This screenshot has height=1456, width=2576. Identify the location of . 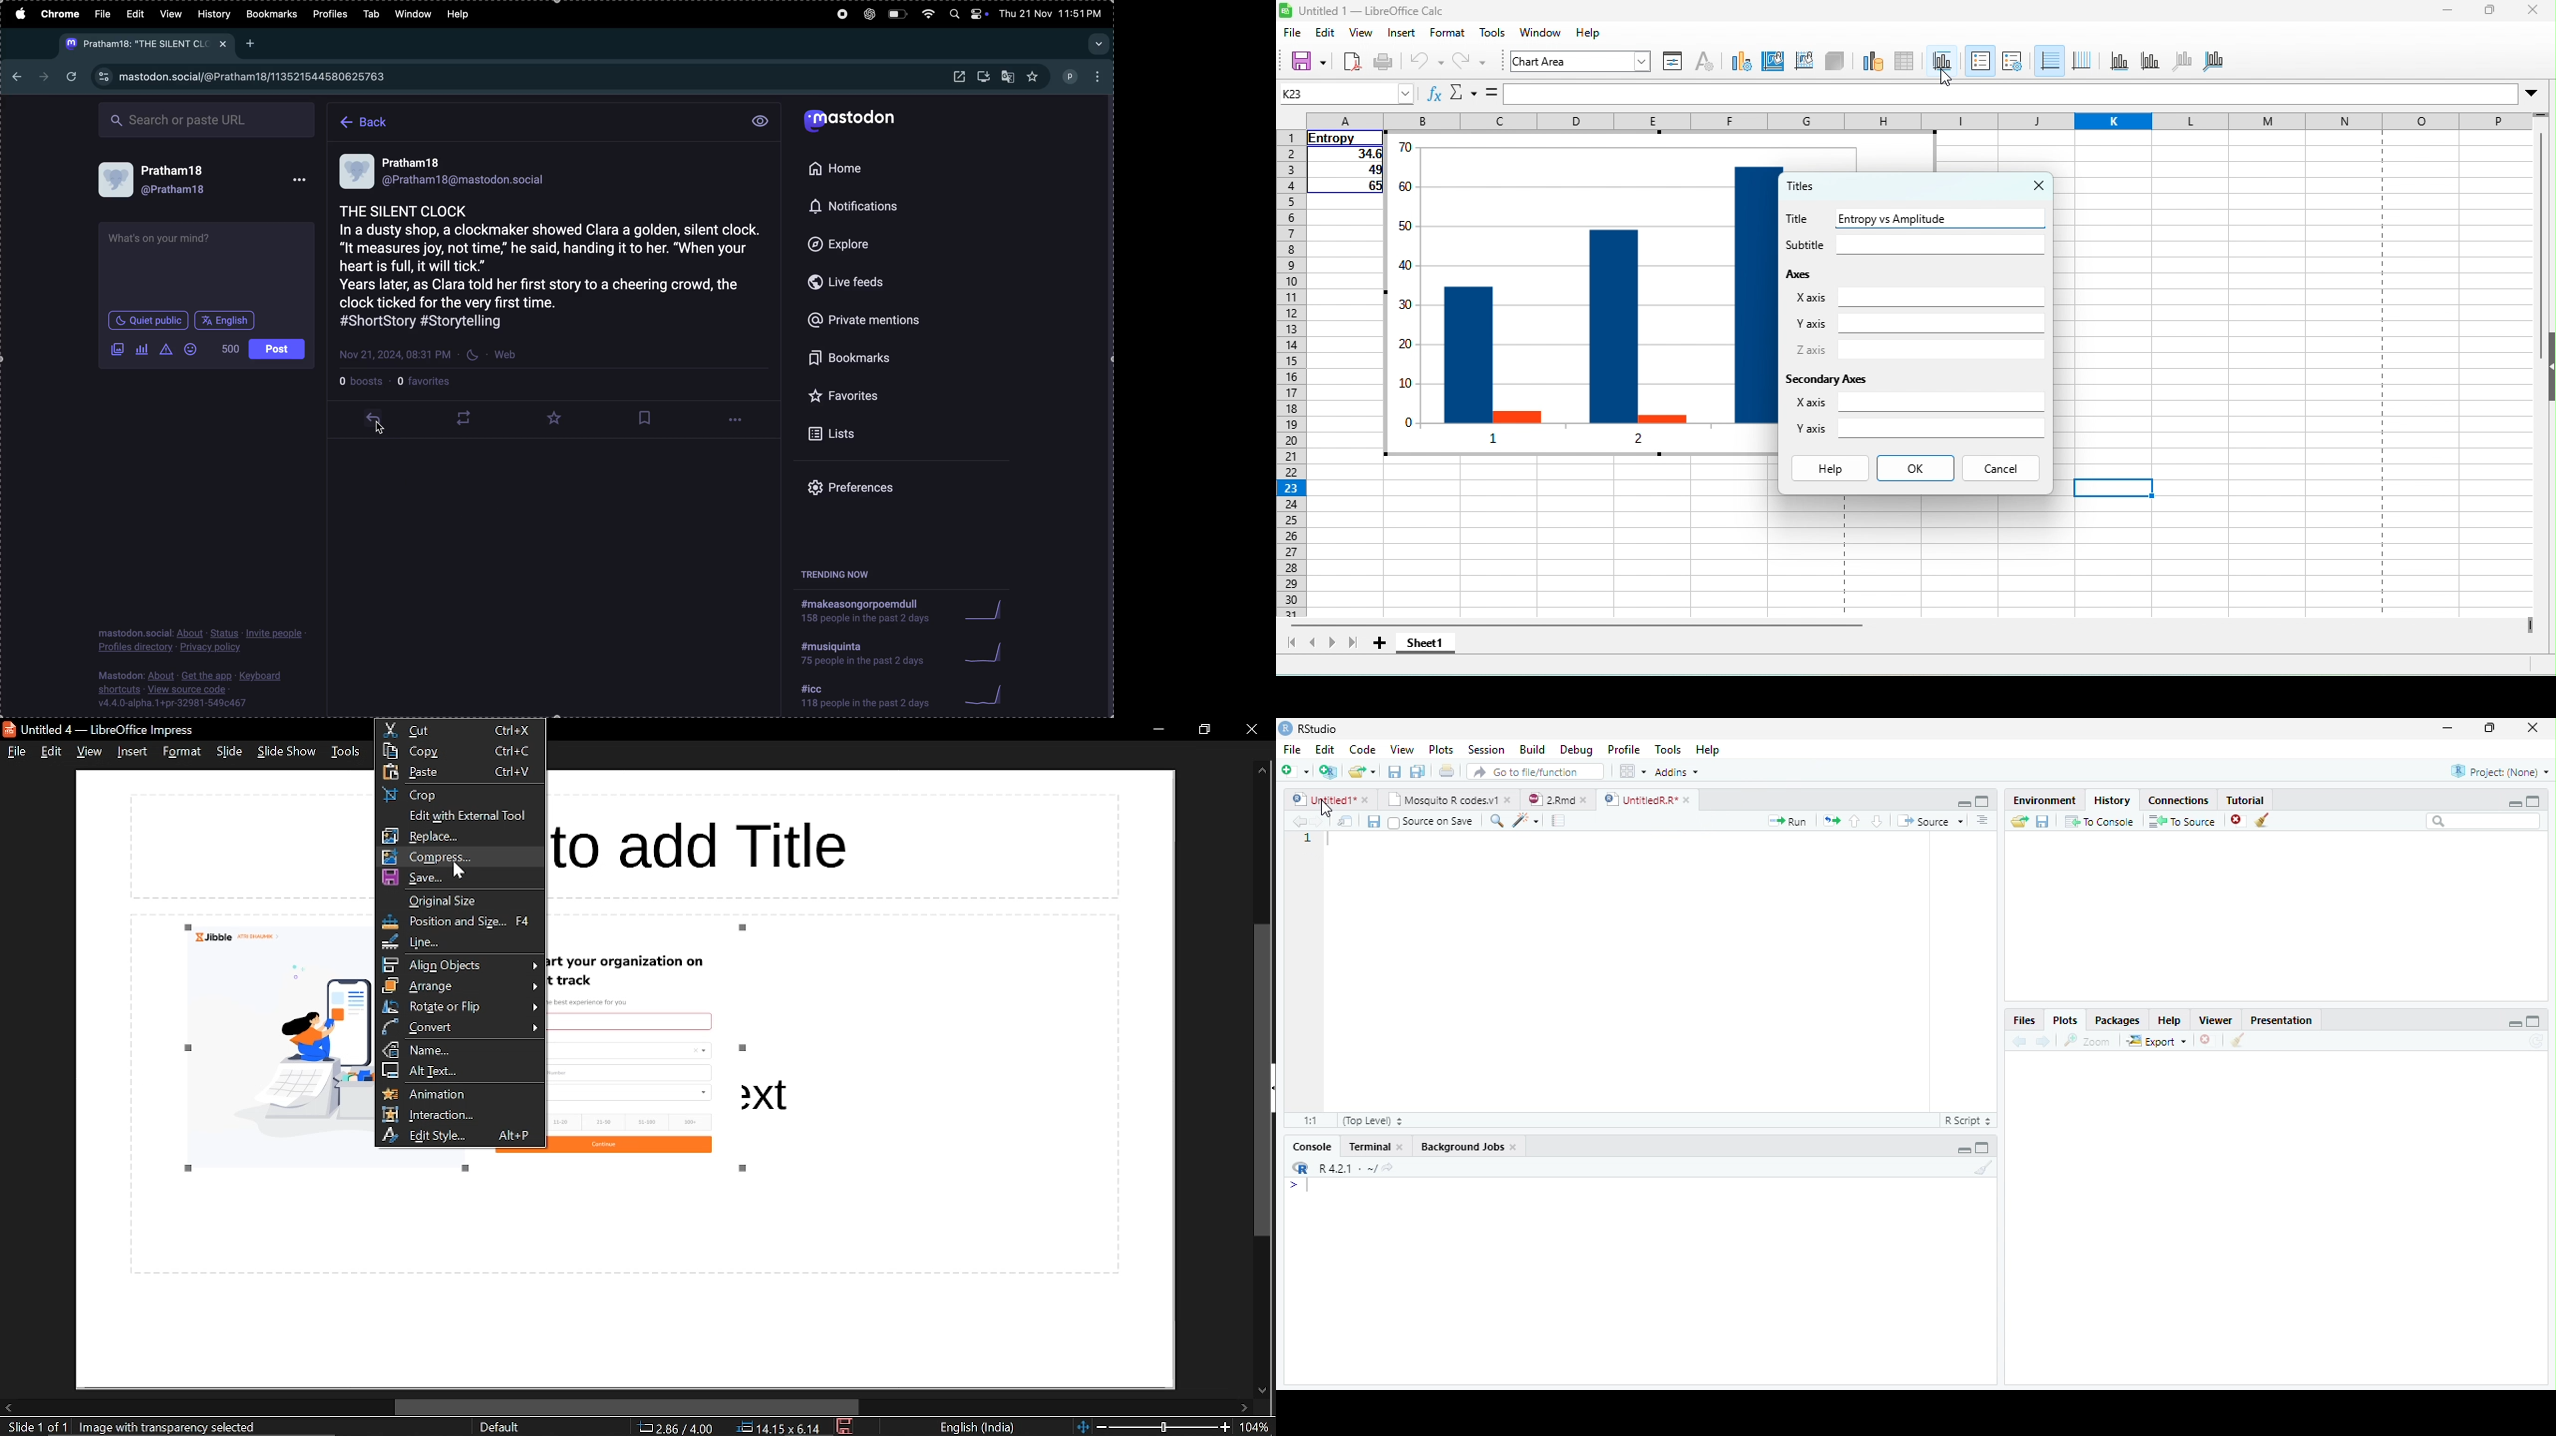
(375, 124).